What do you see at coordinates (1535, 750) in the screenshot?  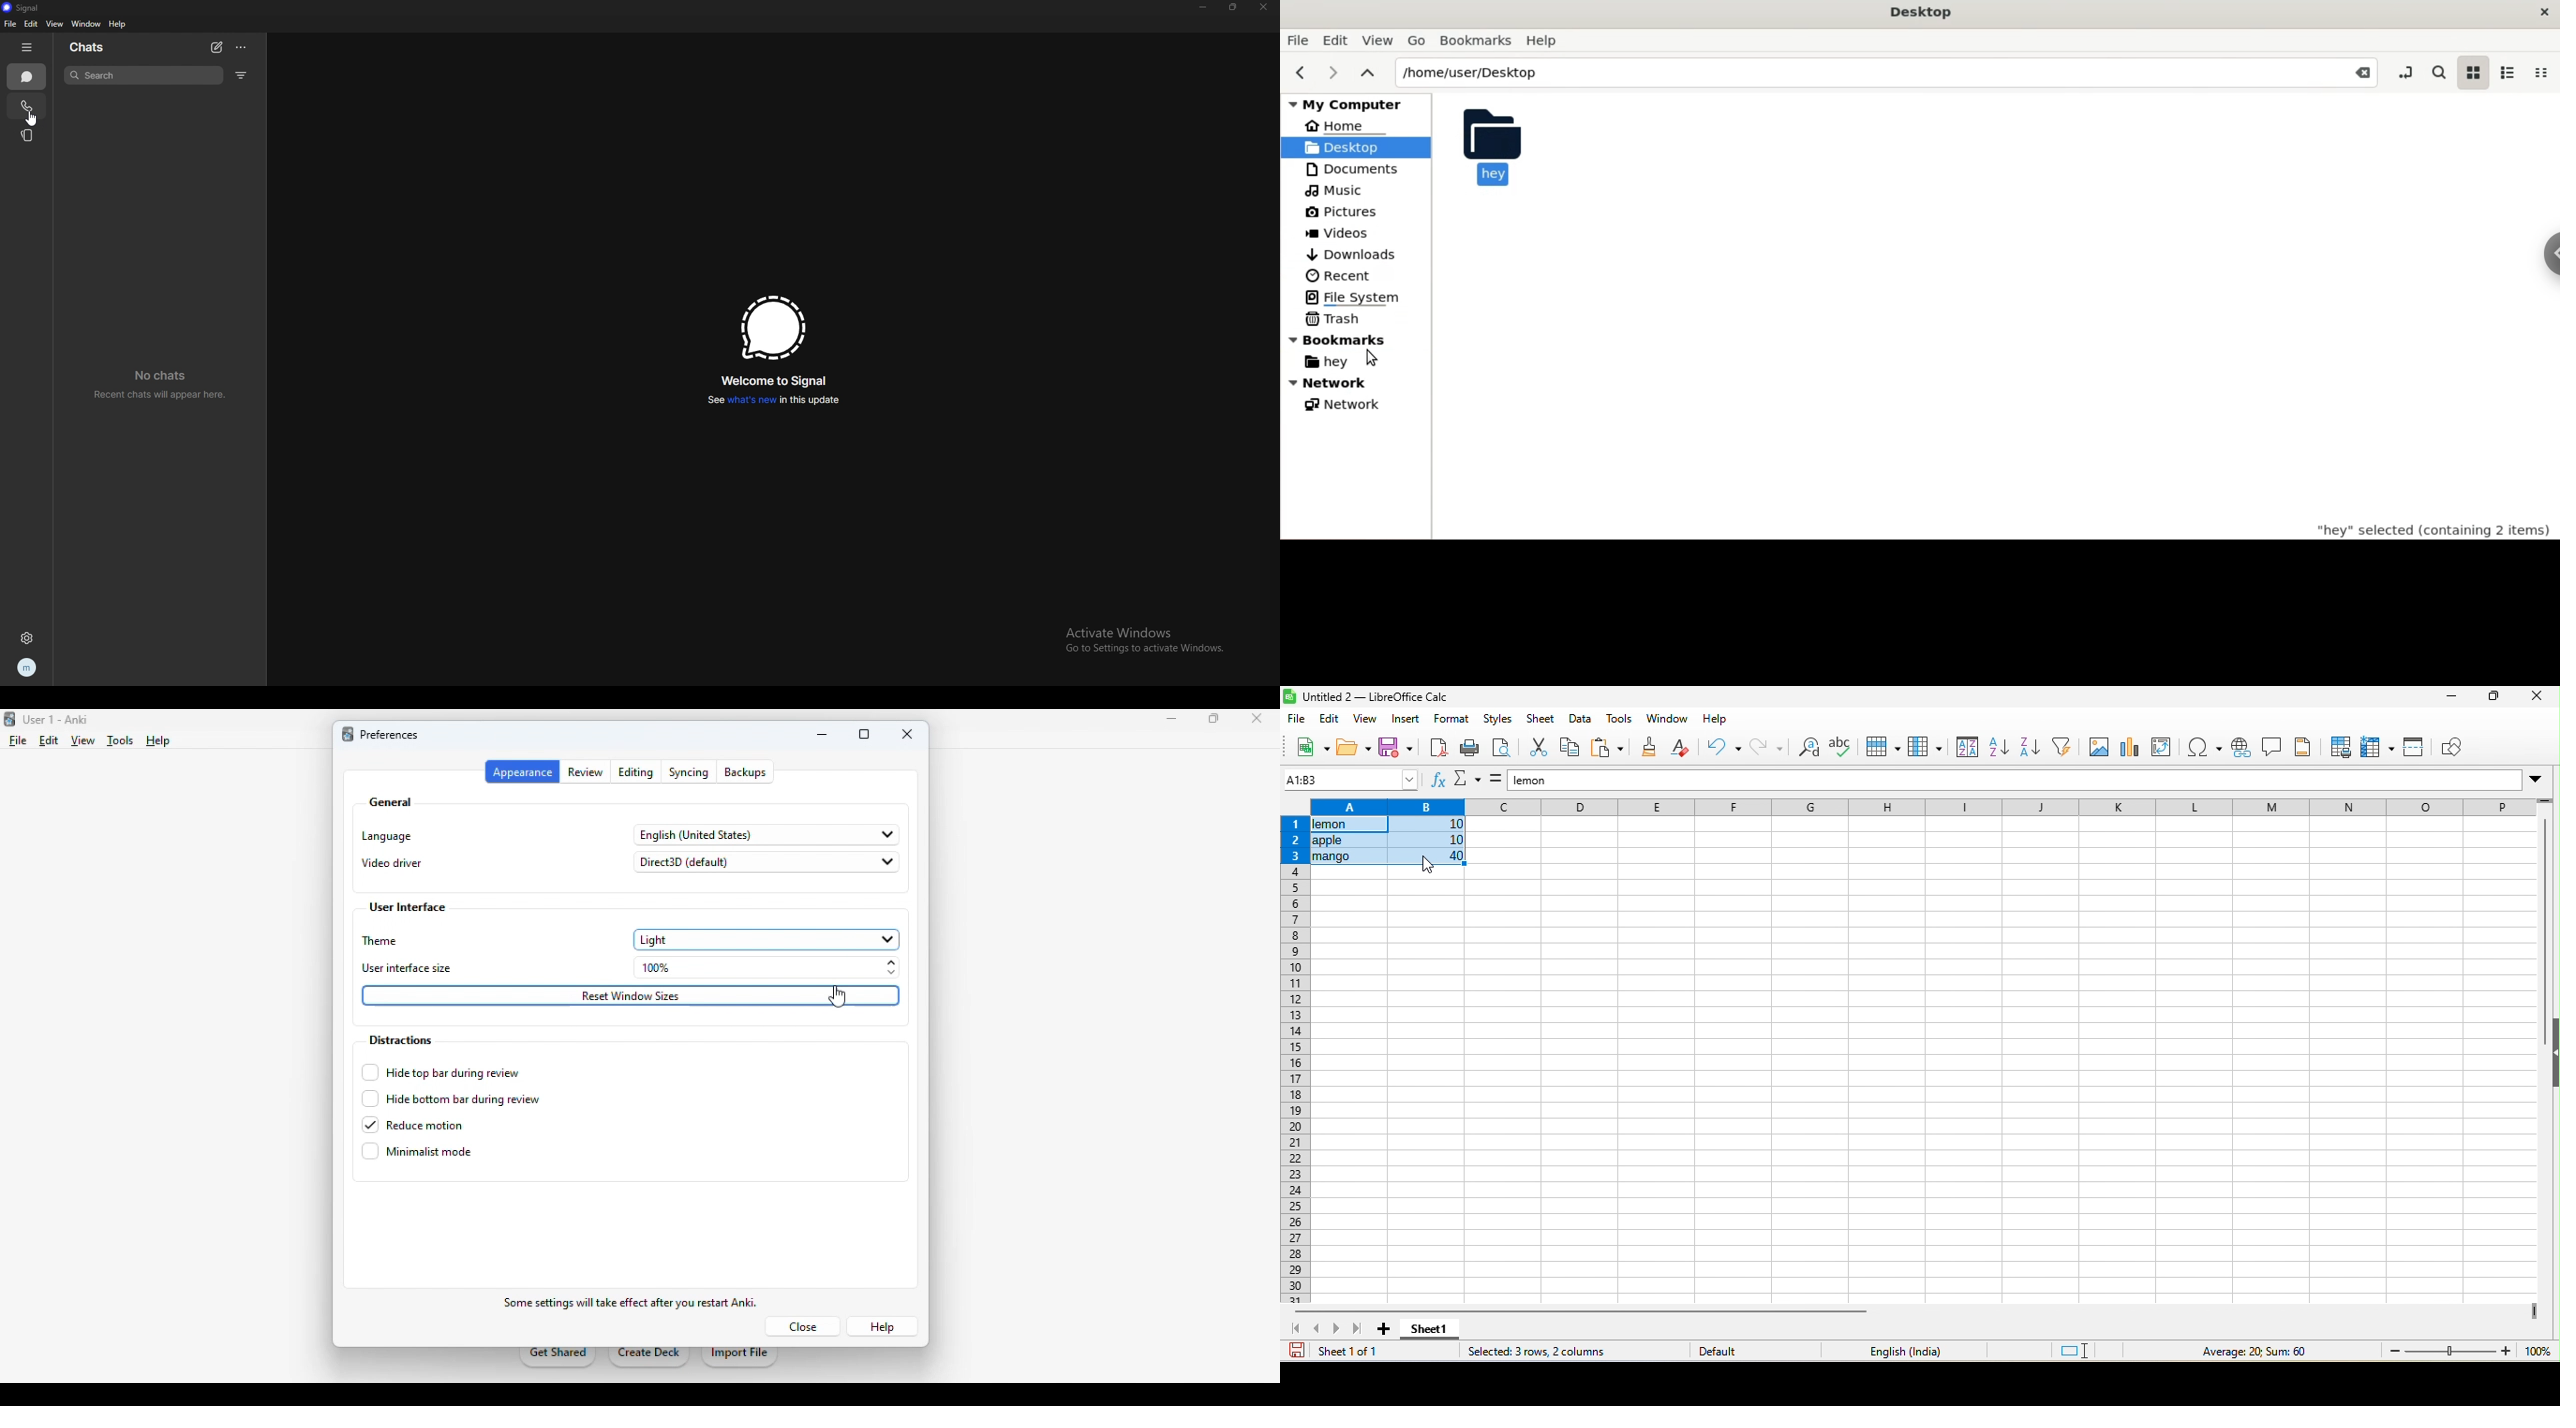 I see `cut` at bounding box center [1535, 750].